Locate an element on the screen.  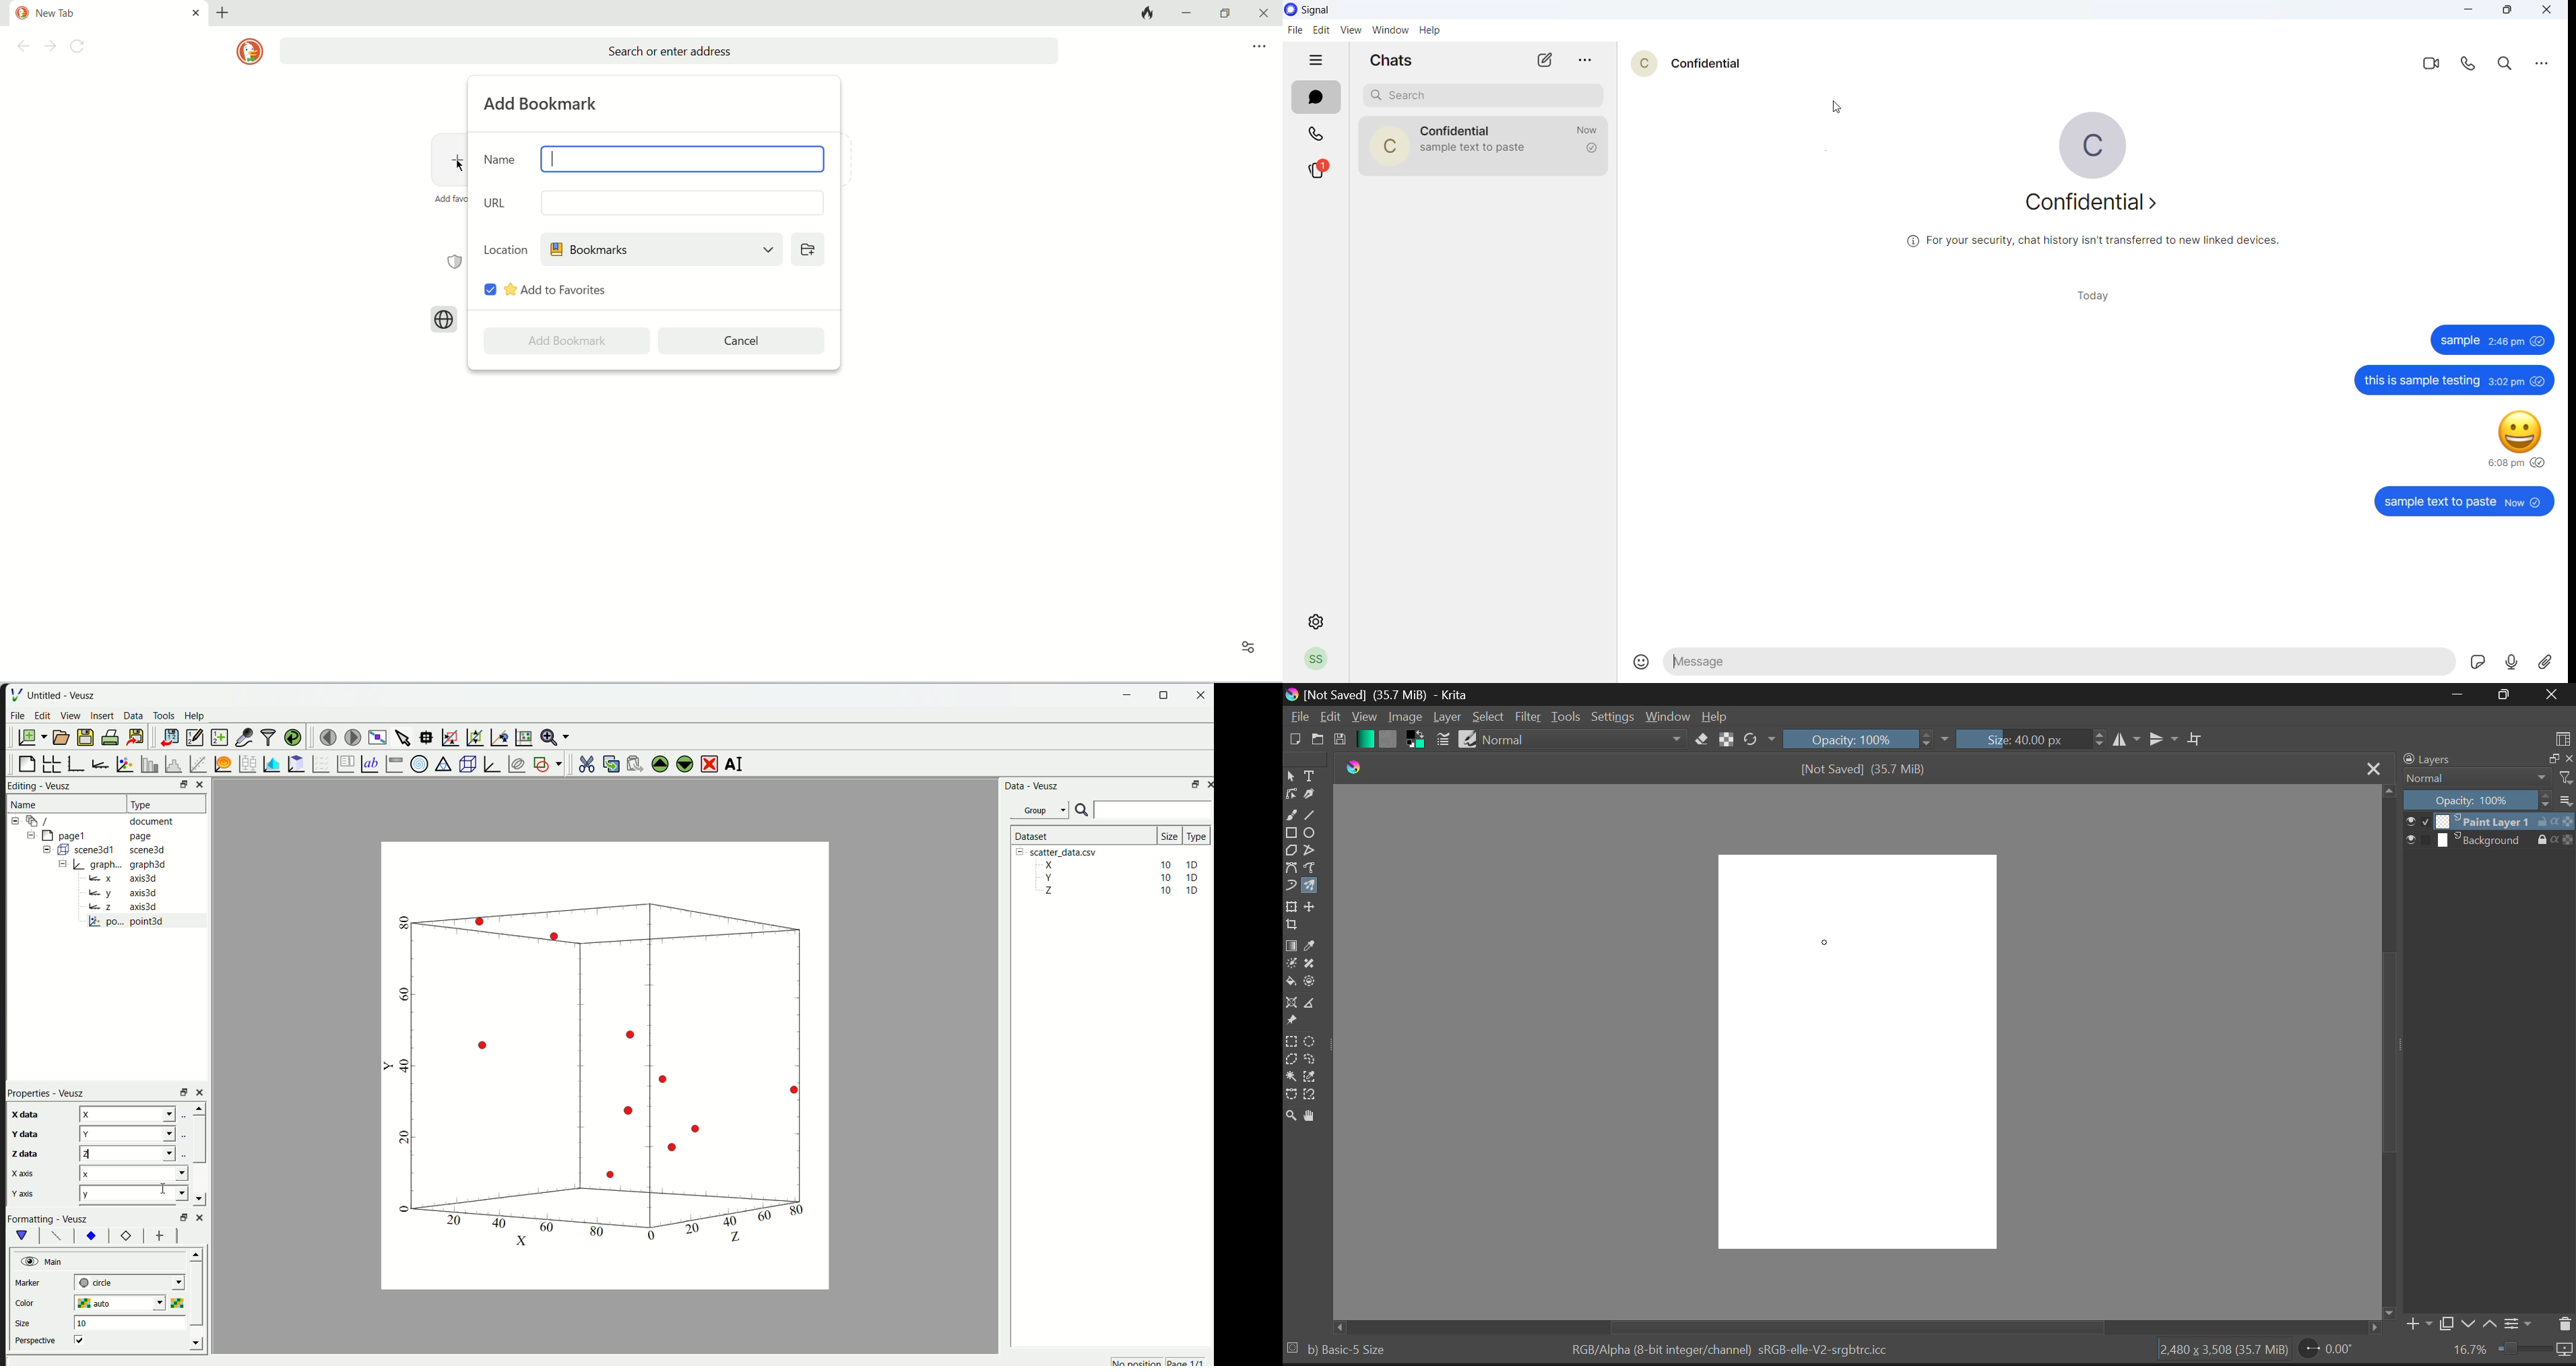
view option is located at coordinates (1249, 648).